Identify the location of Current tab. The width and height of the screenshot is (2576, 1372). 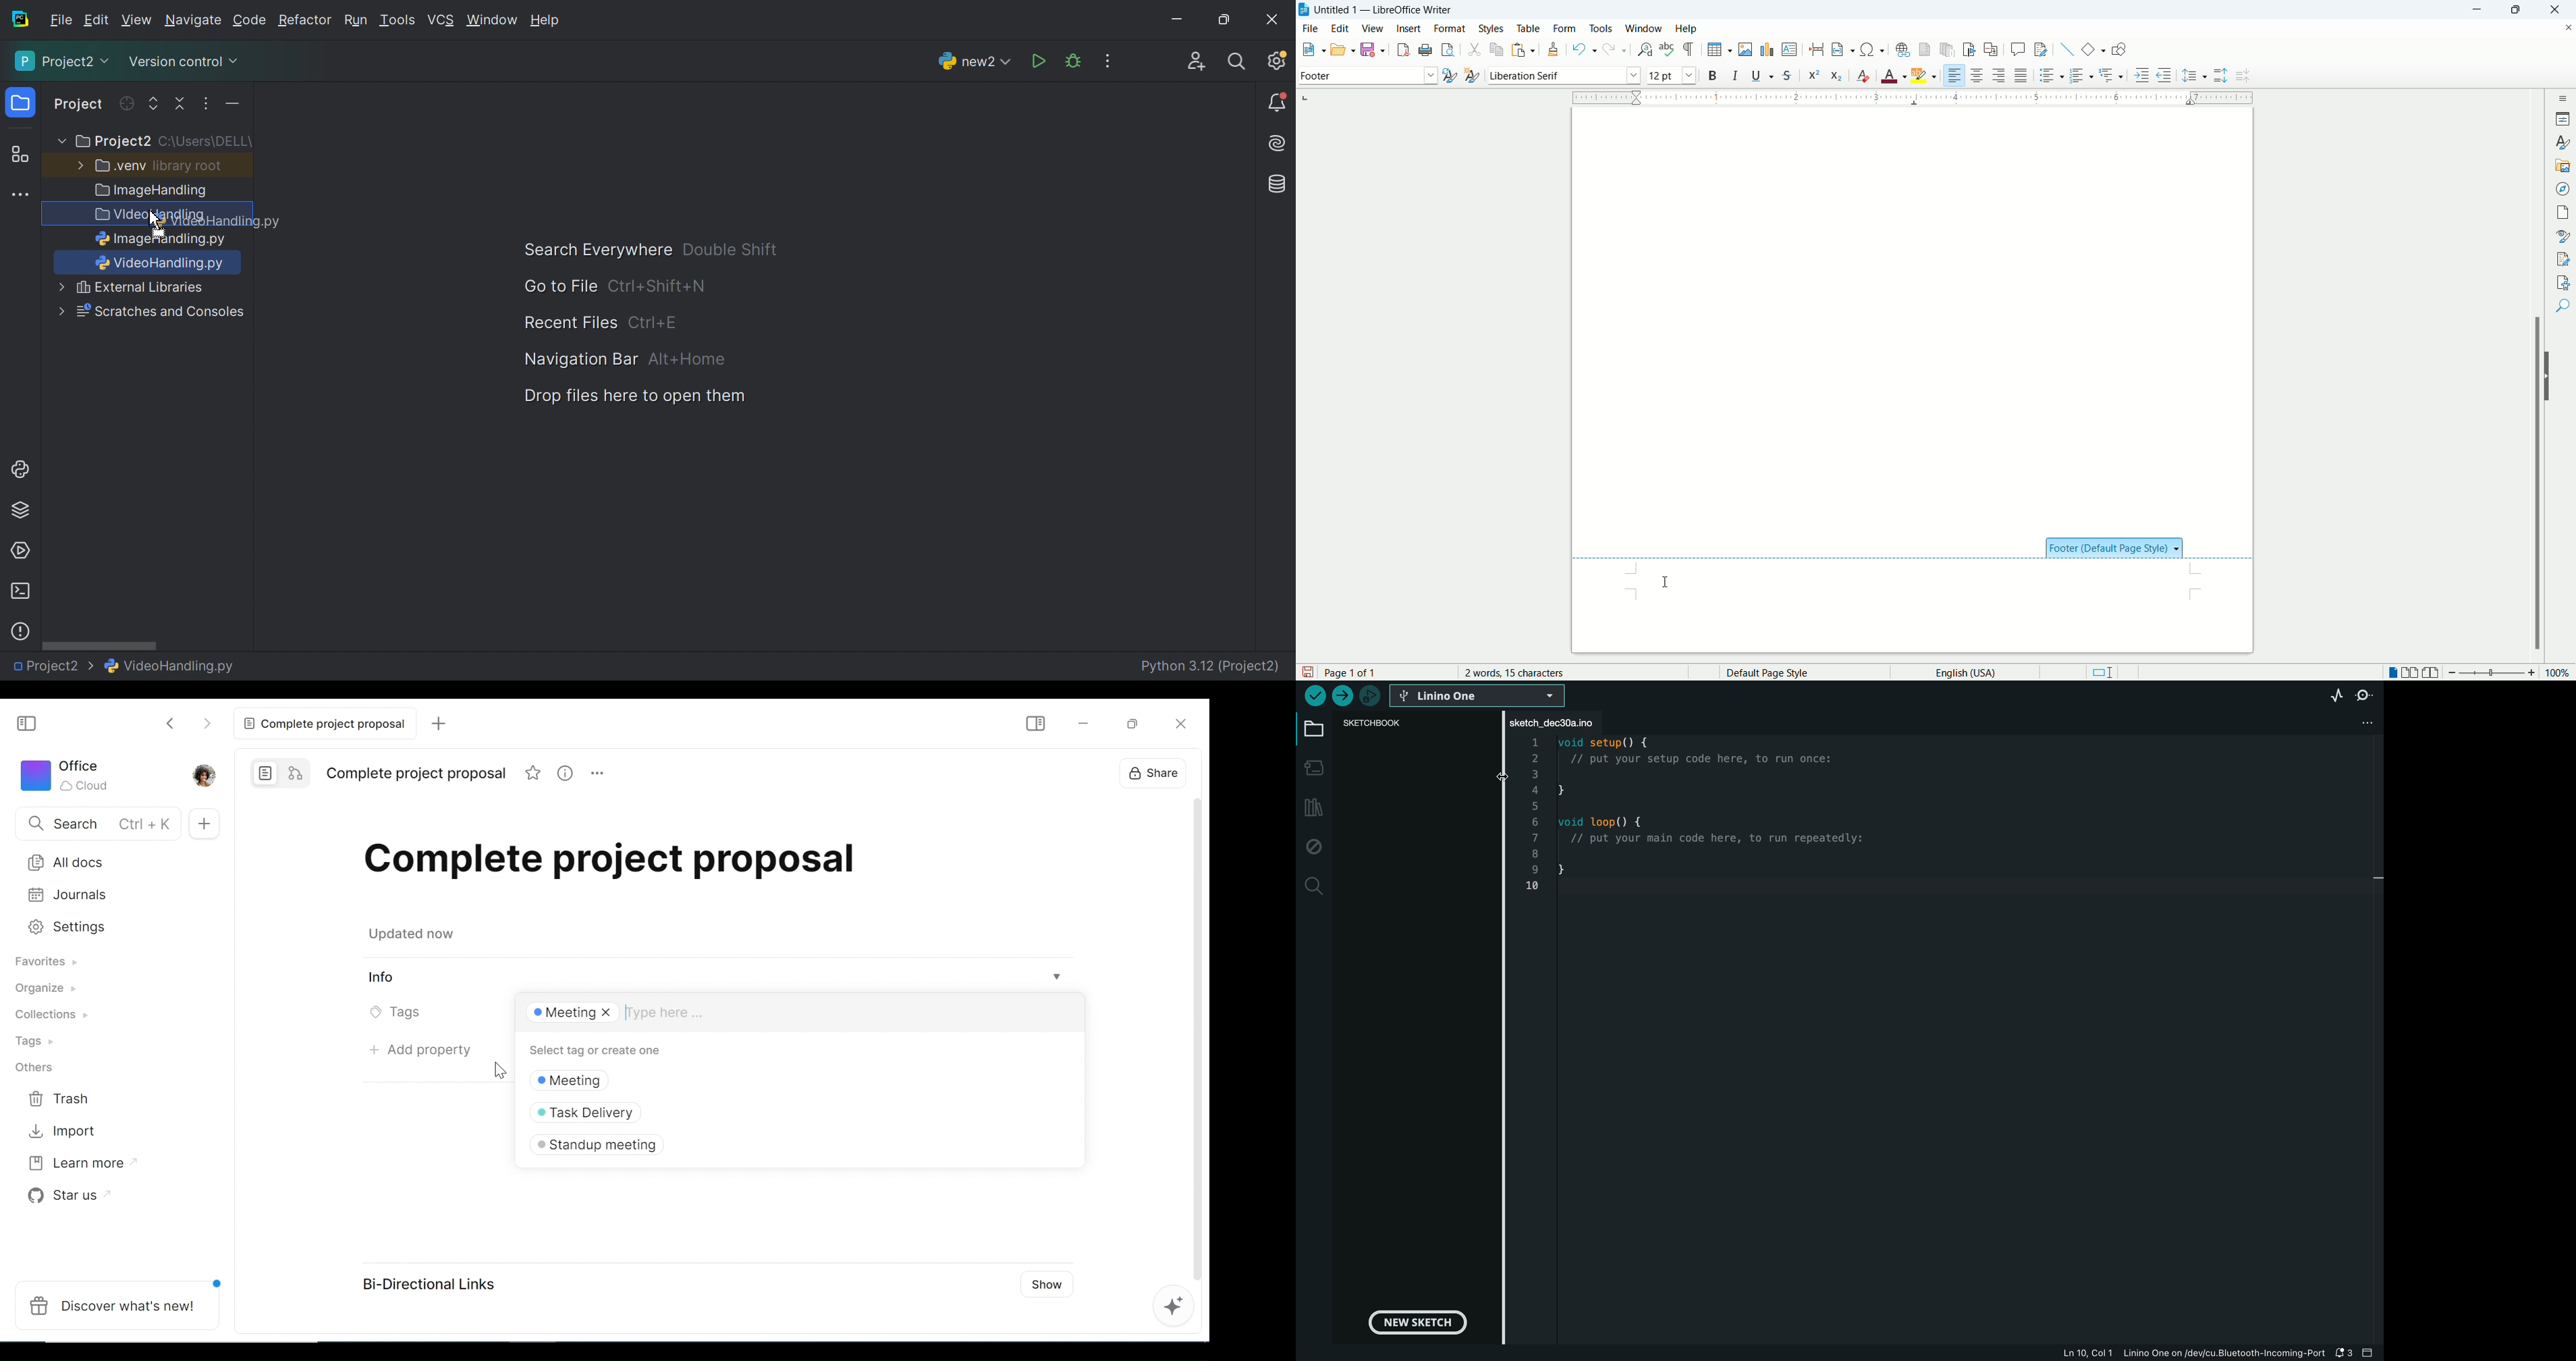
(323, 723).